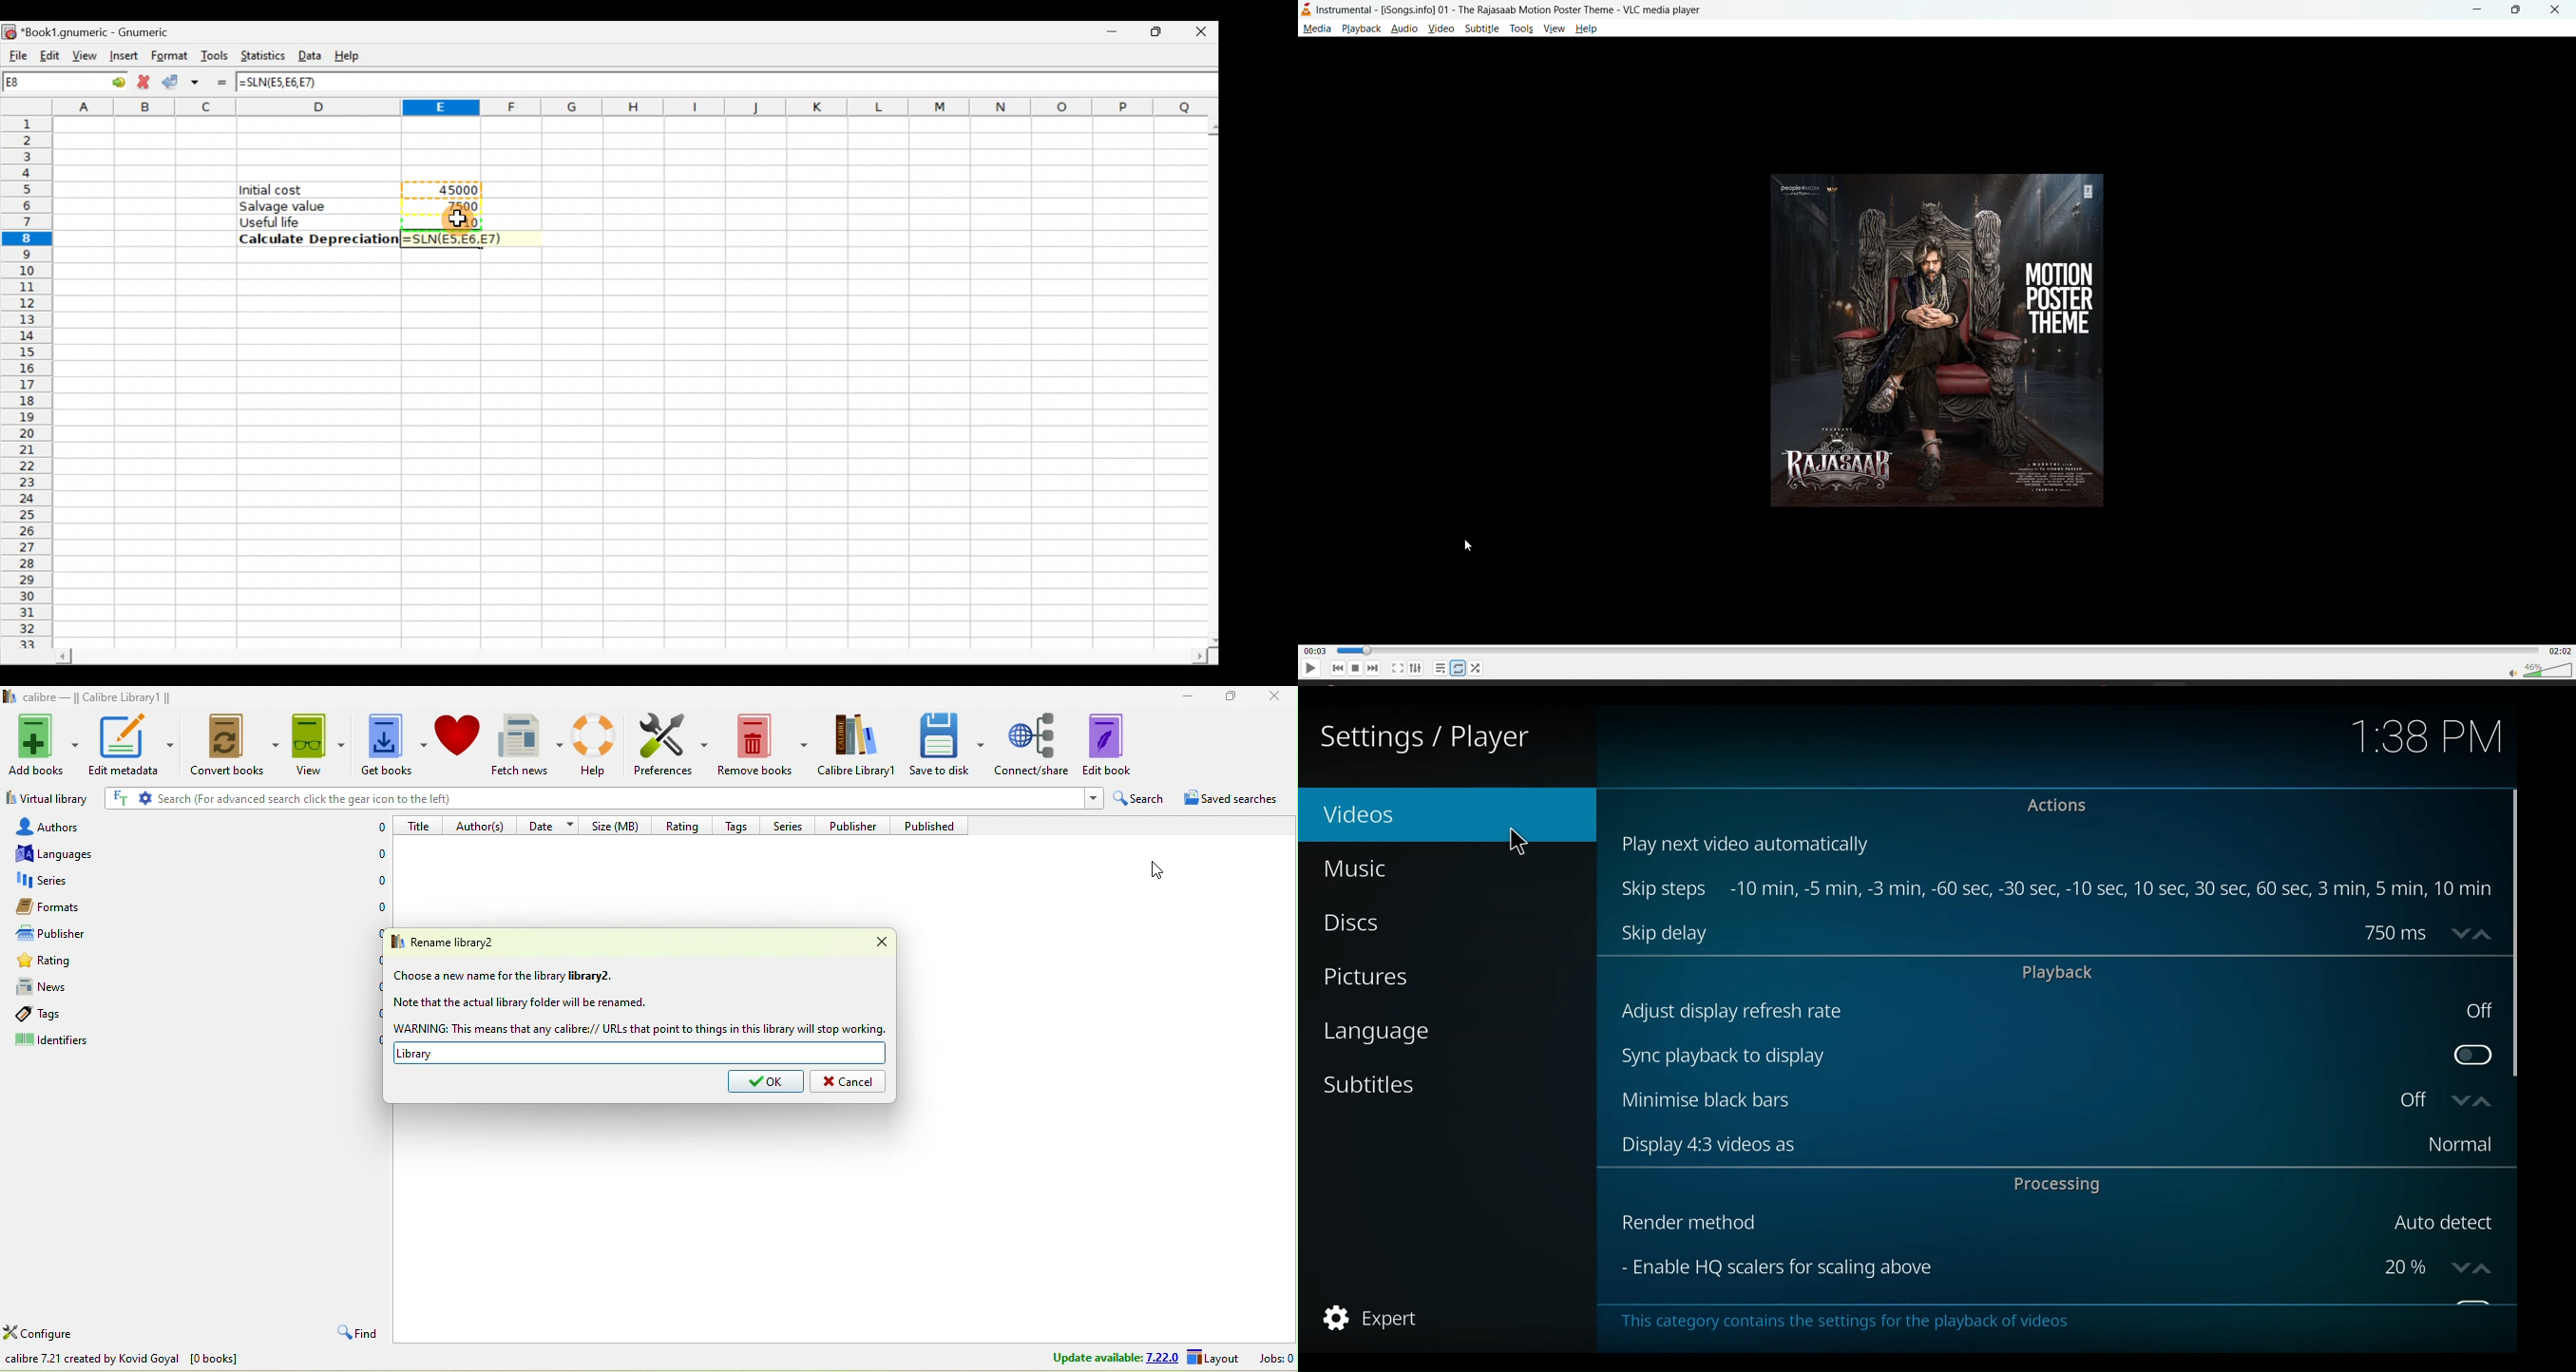 This screenshot has height=1372, width=2576. I want to click on Discs, so click(1360, 924).